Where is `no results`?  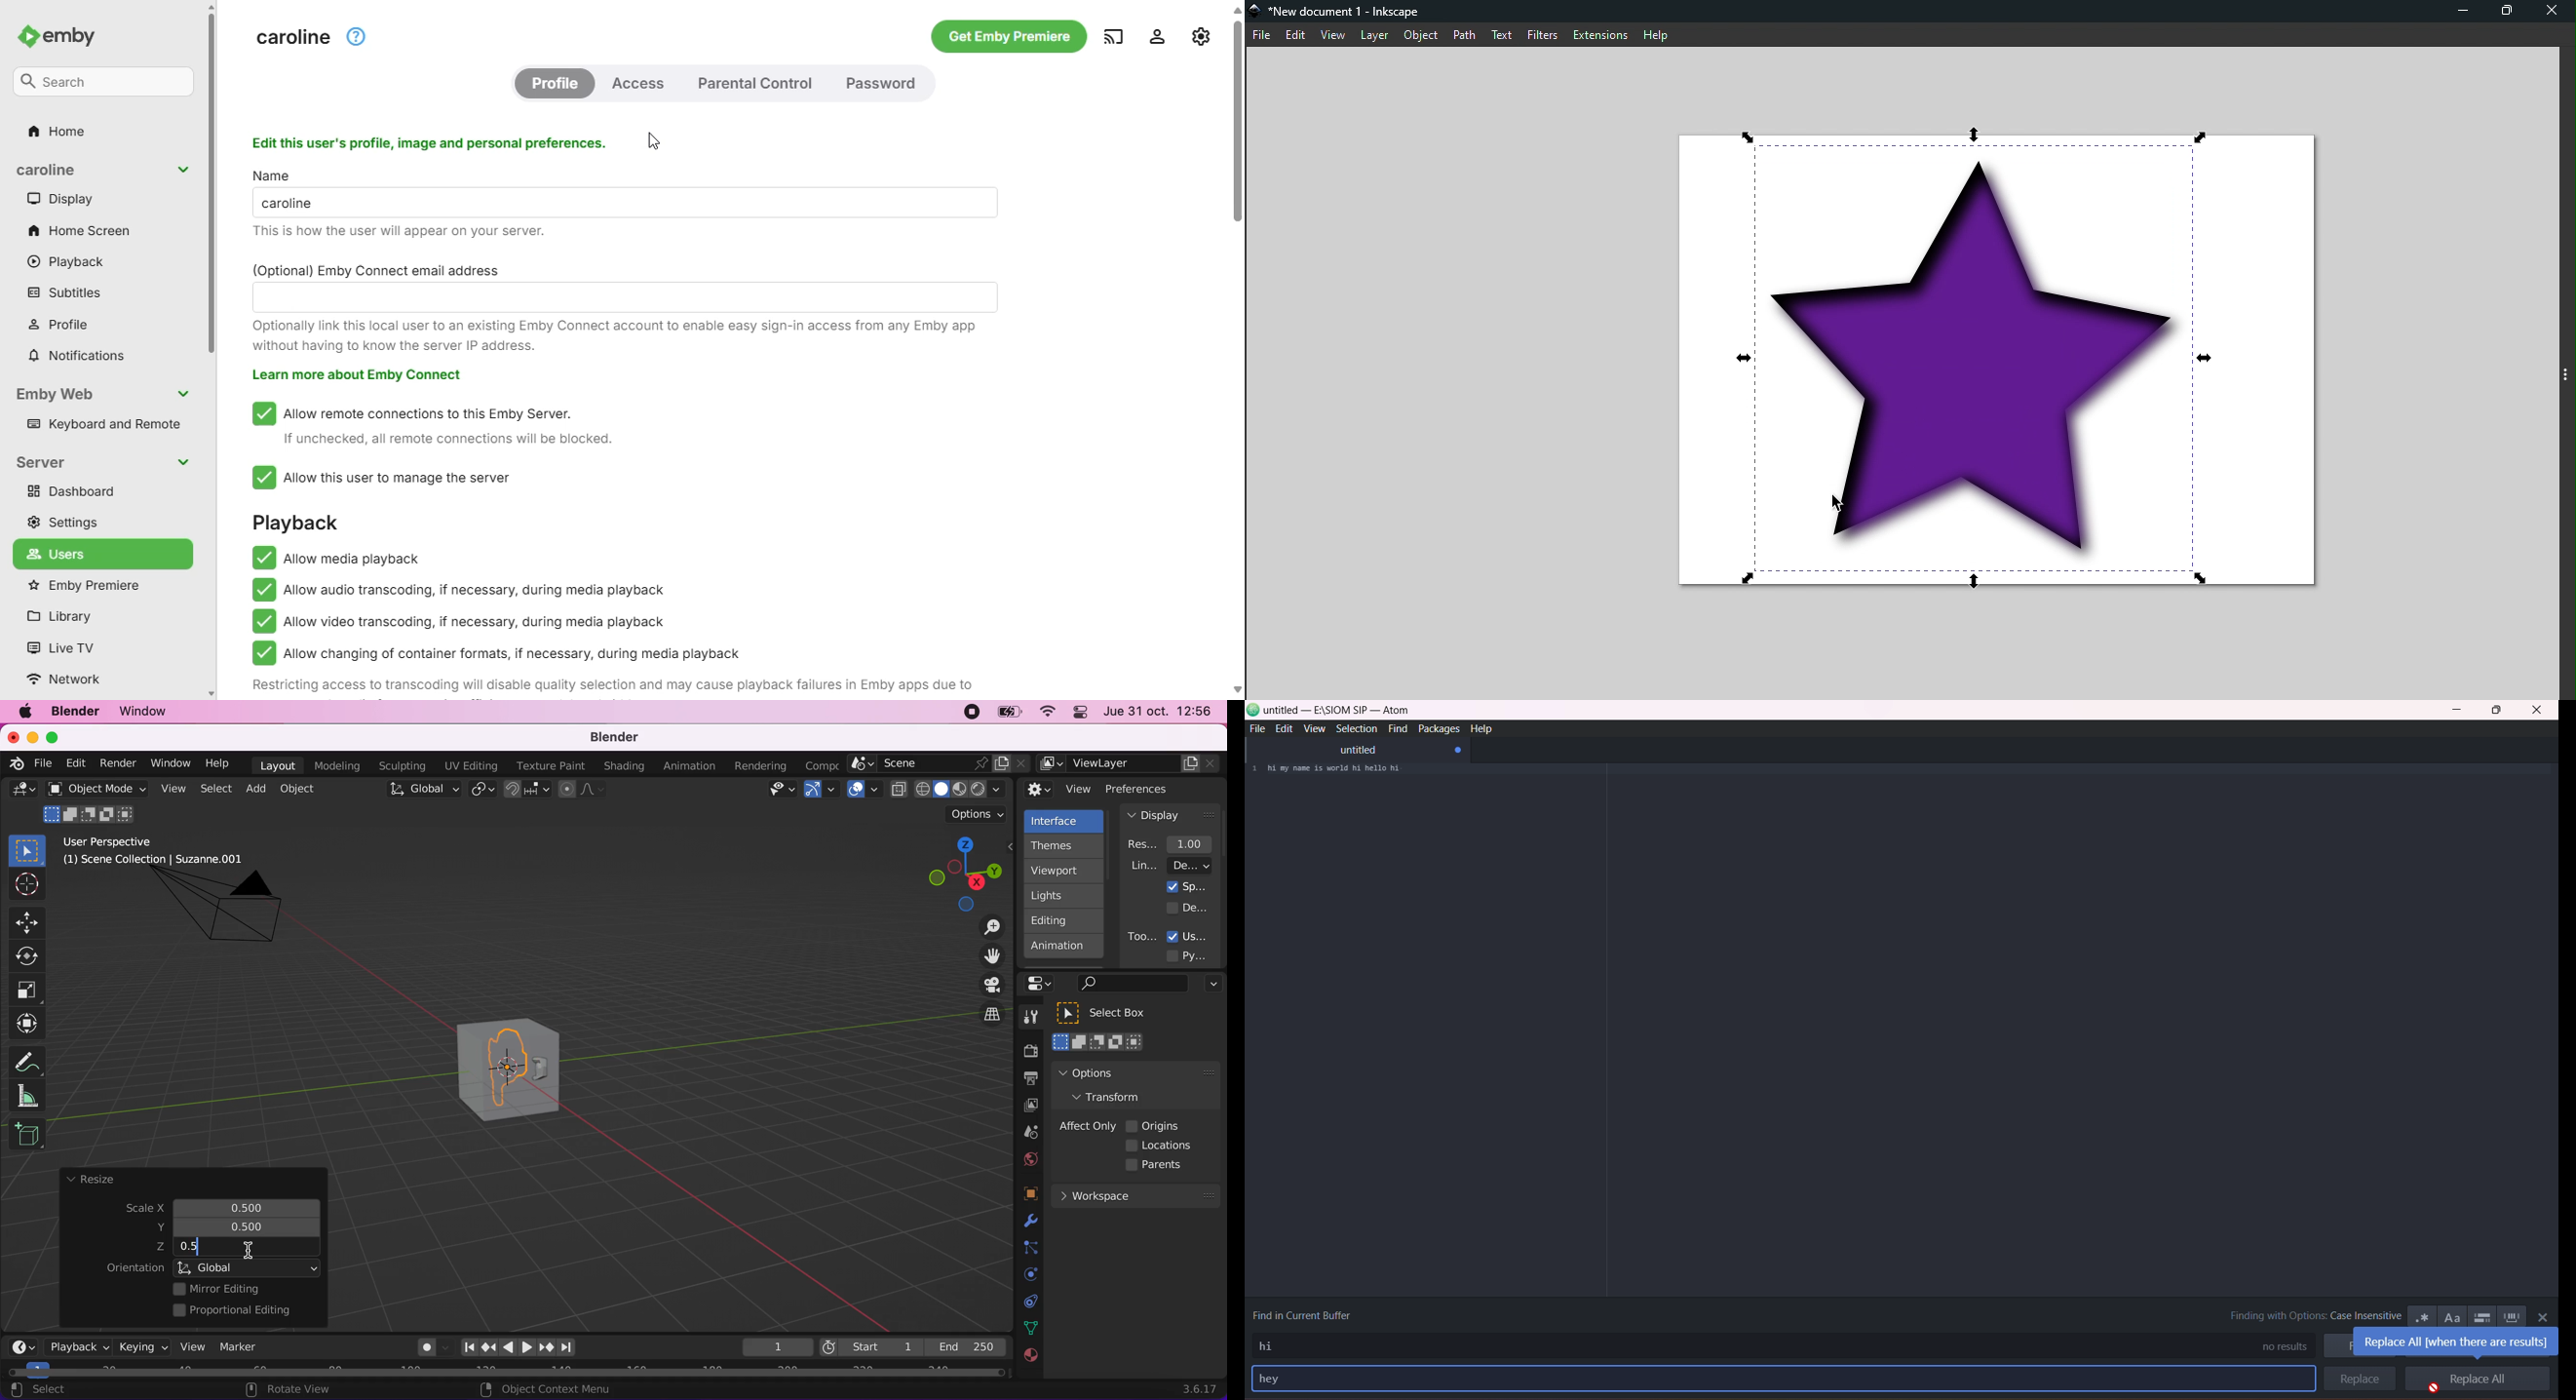 no results is located at coordinates (2277, 1346).